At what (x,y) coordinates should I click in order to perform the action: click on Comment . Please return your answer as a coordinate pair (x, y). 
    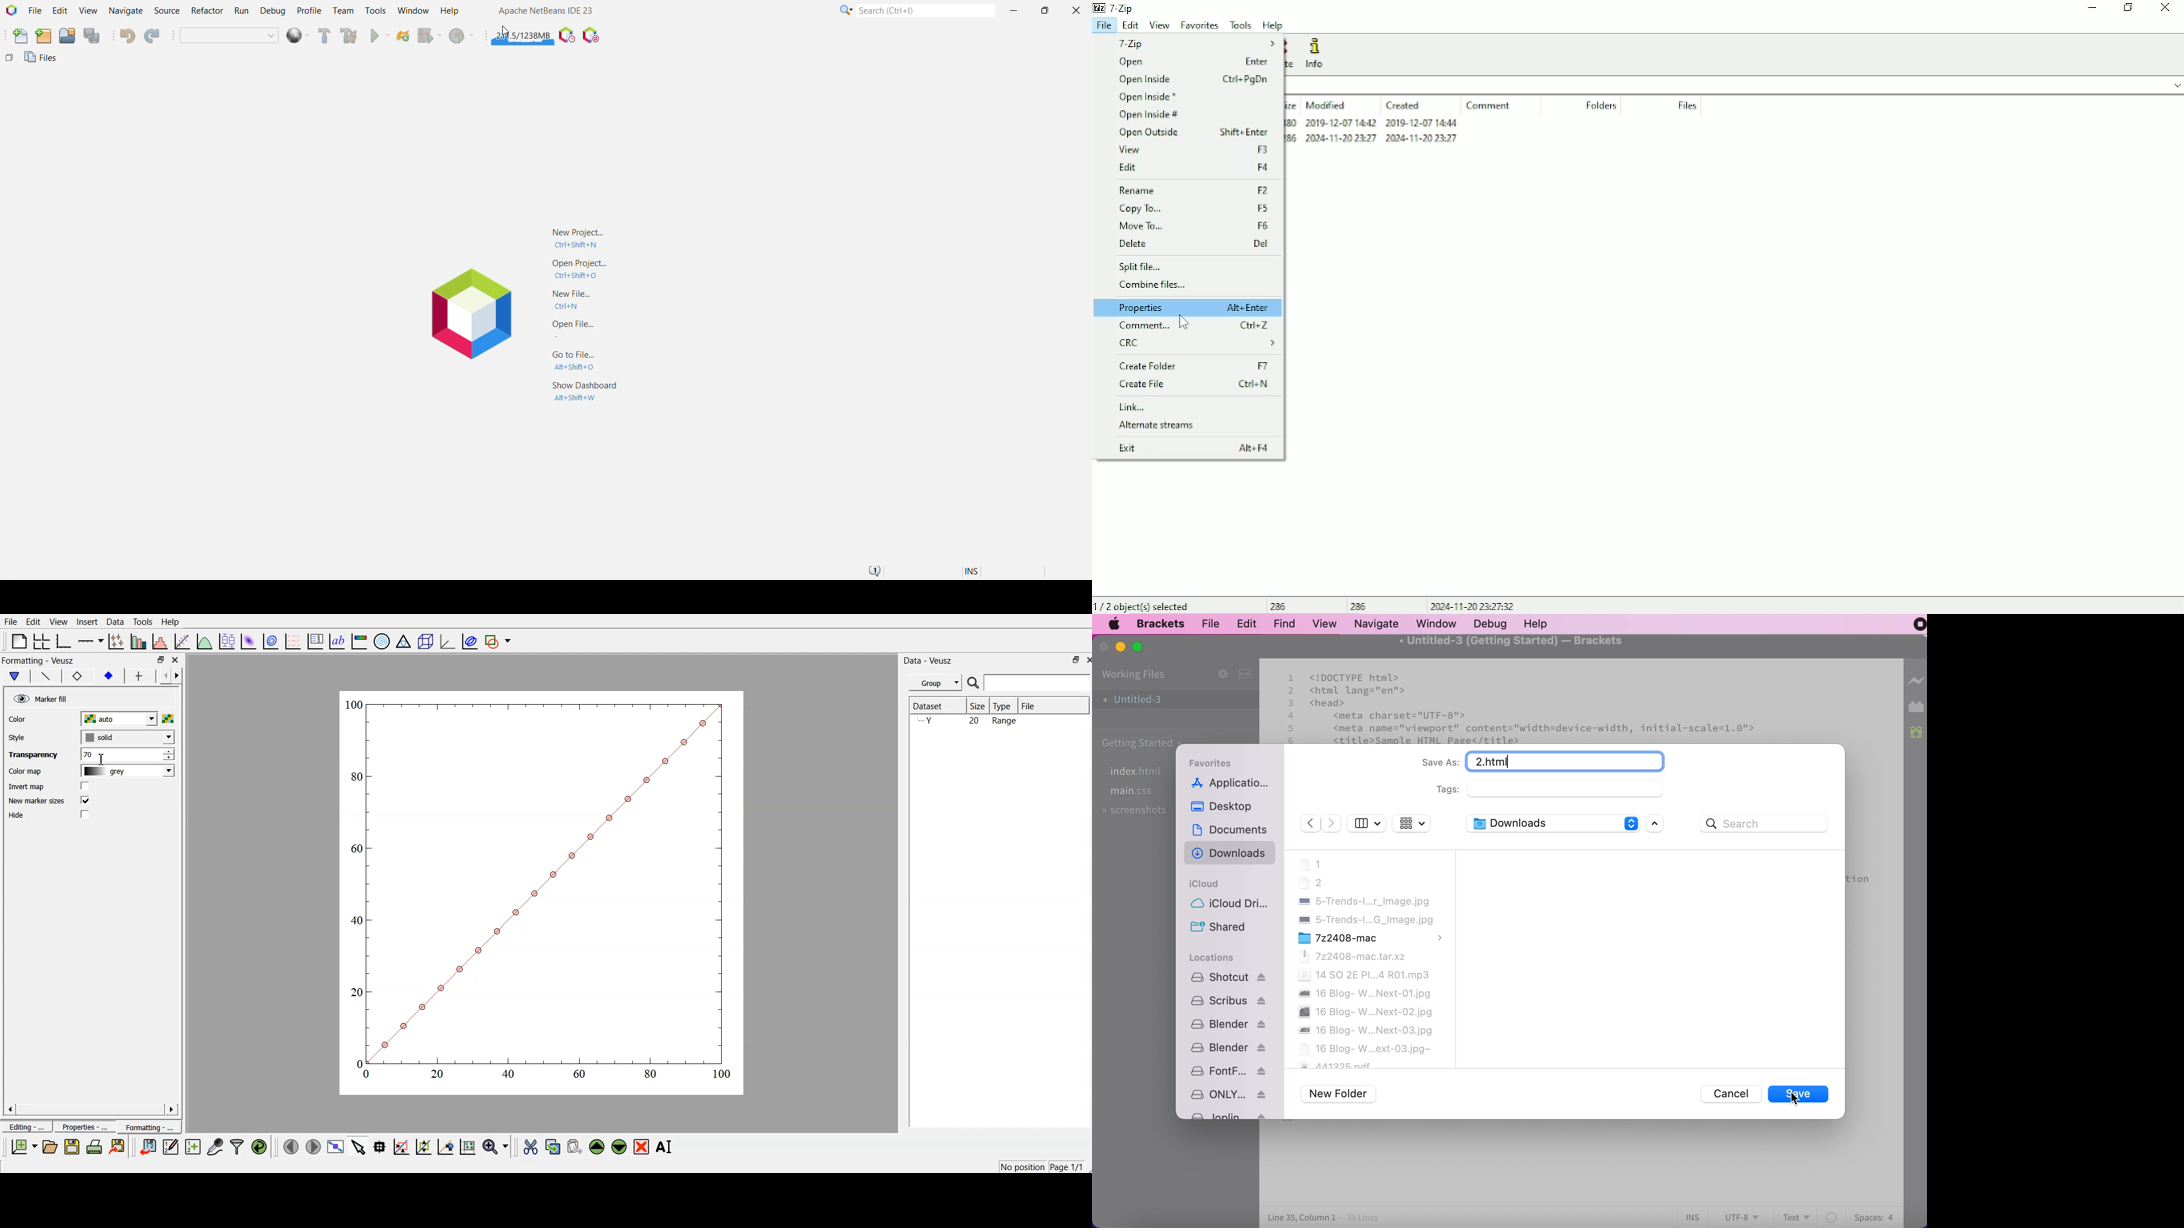
    Looking at the image, I should click on (1195, 326).